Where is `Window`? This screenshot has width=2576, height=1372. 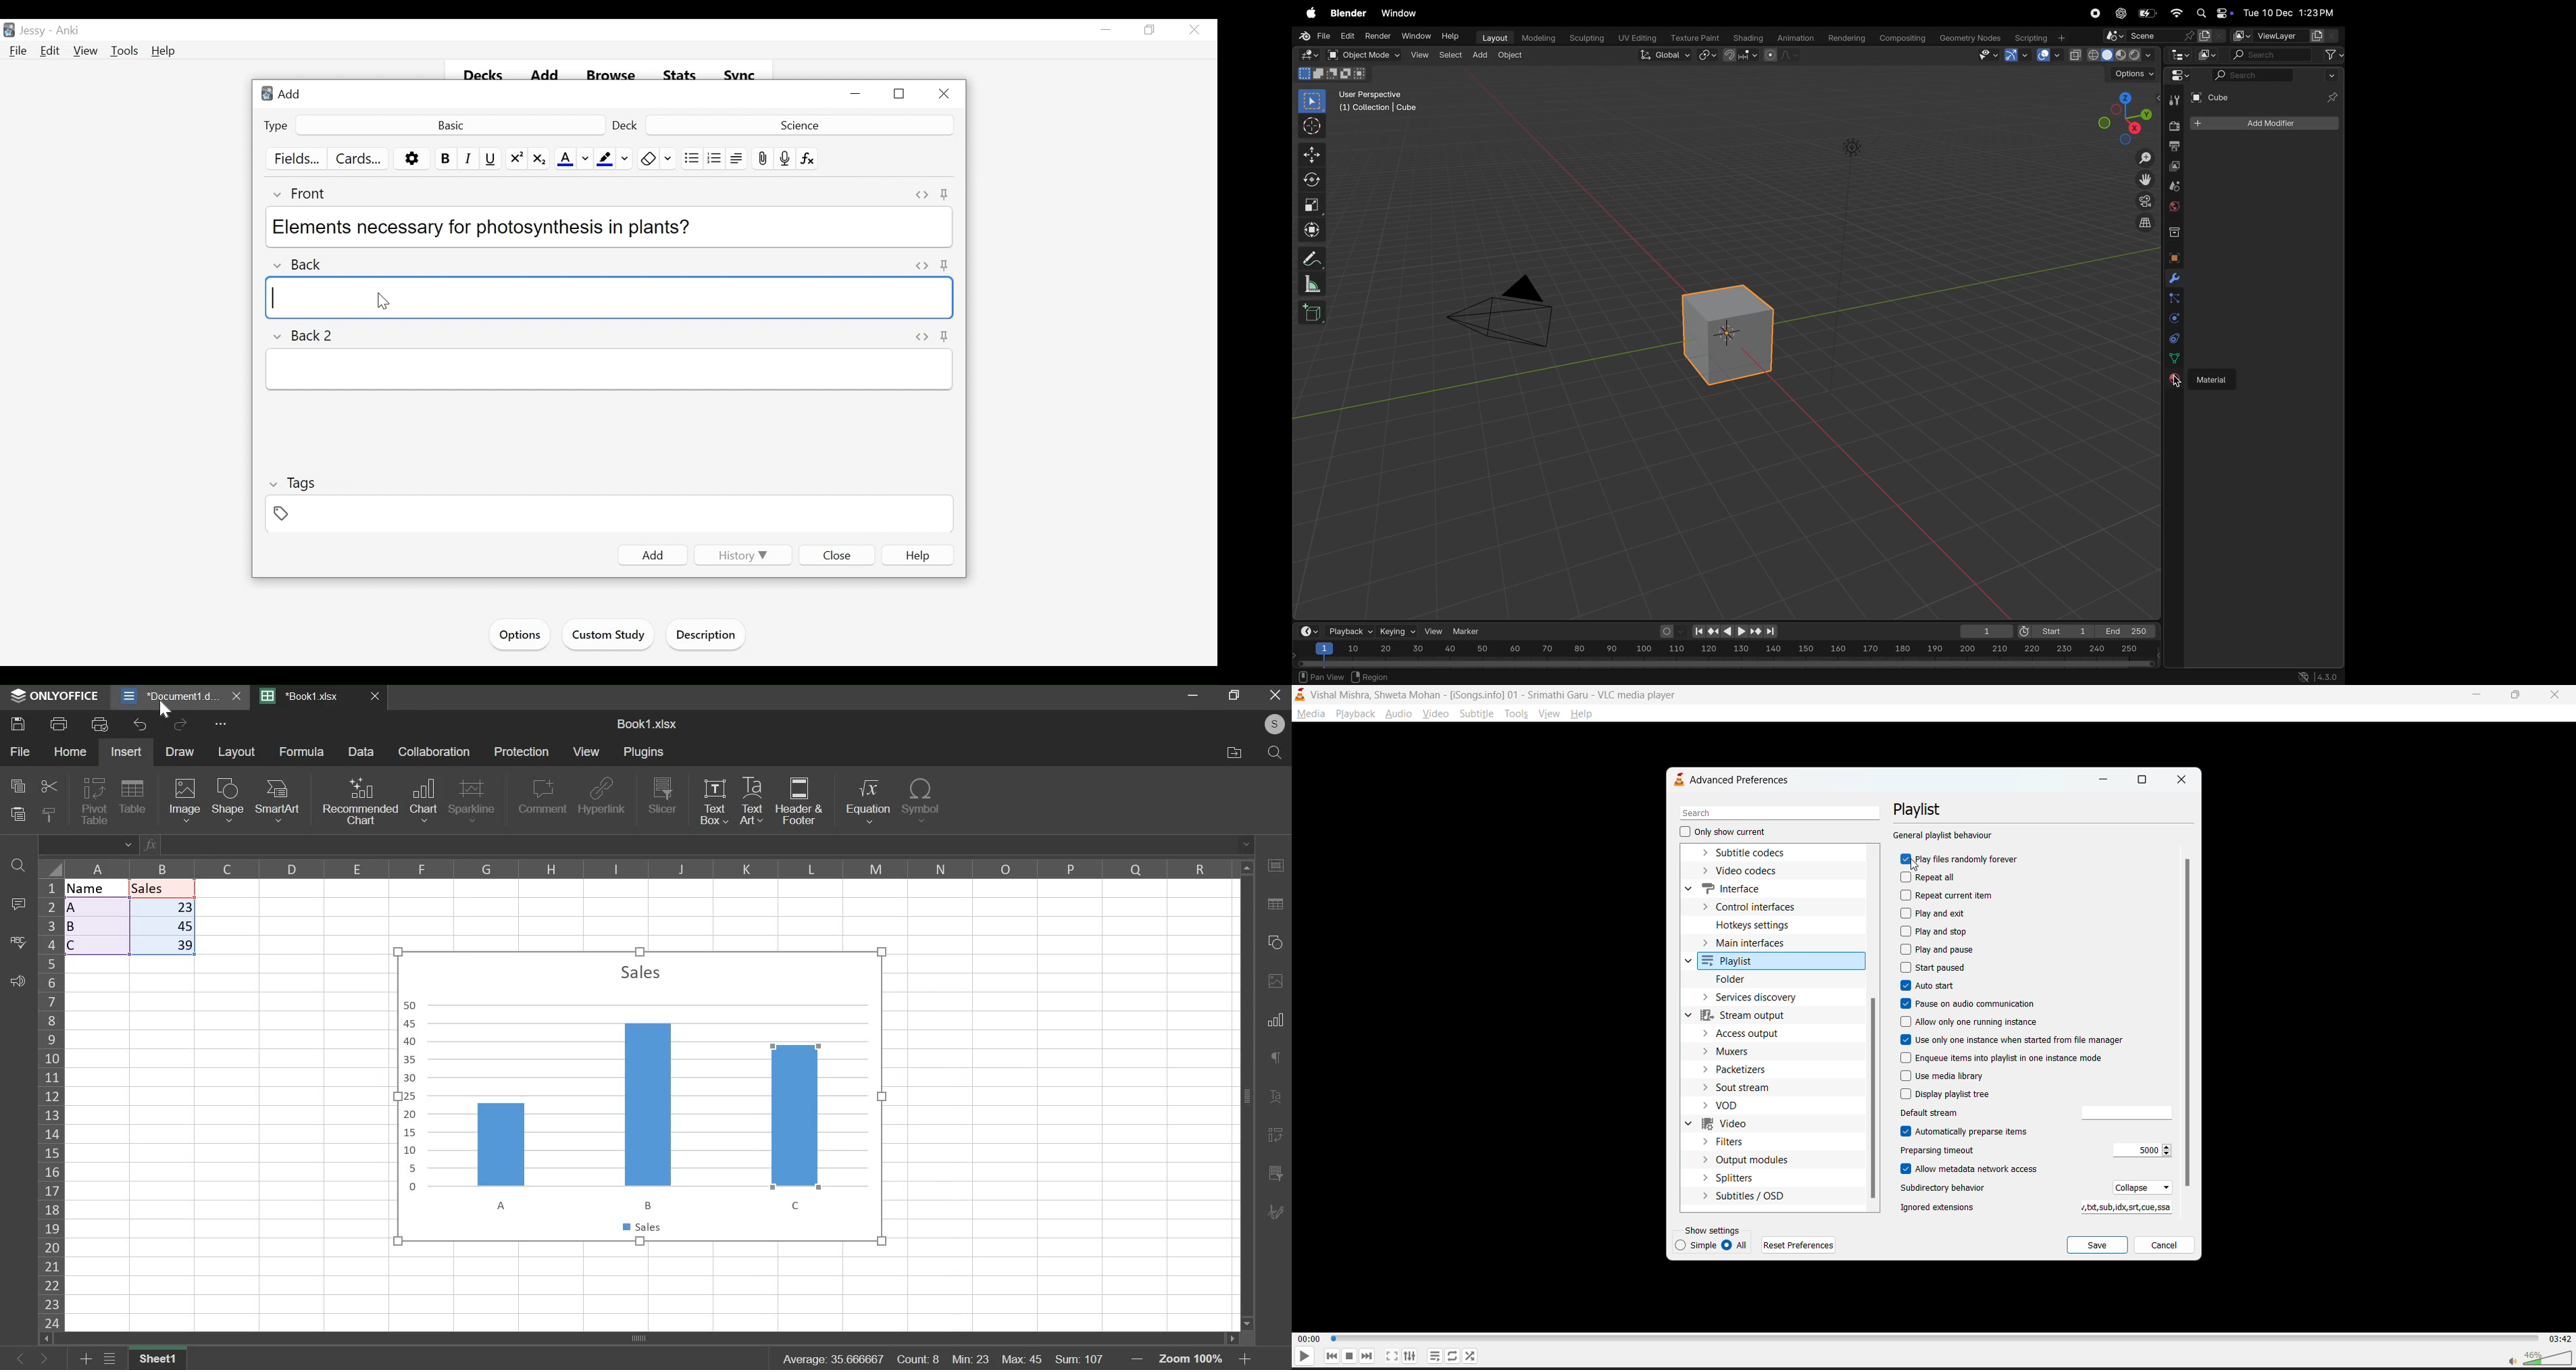
Window is located at coordinates (1416, 36).